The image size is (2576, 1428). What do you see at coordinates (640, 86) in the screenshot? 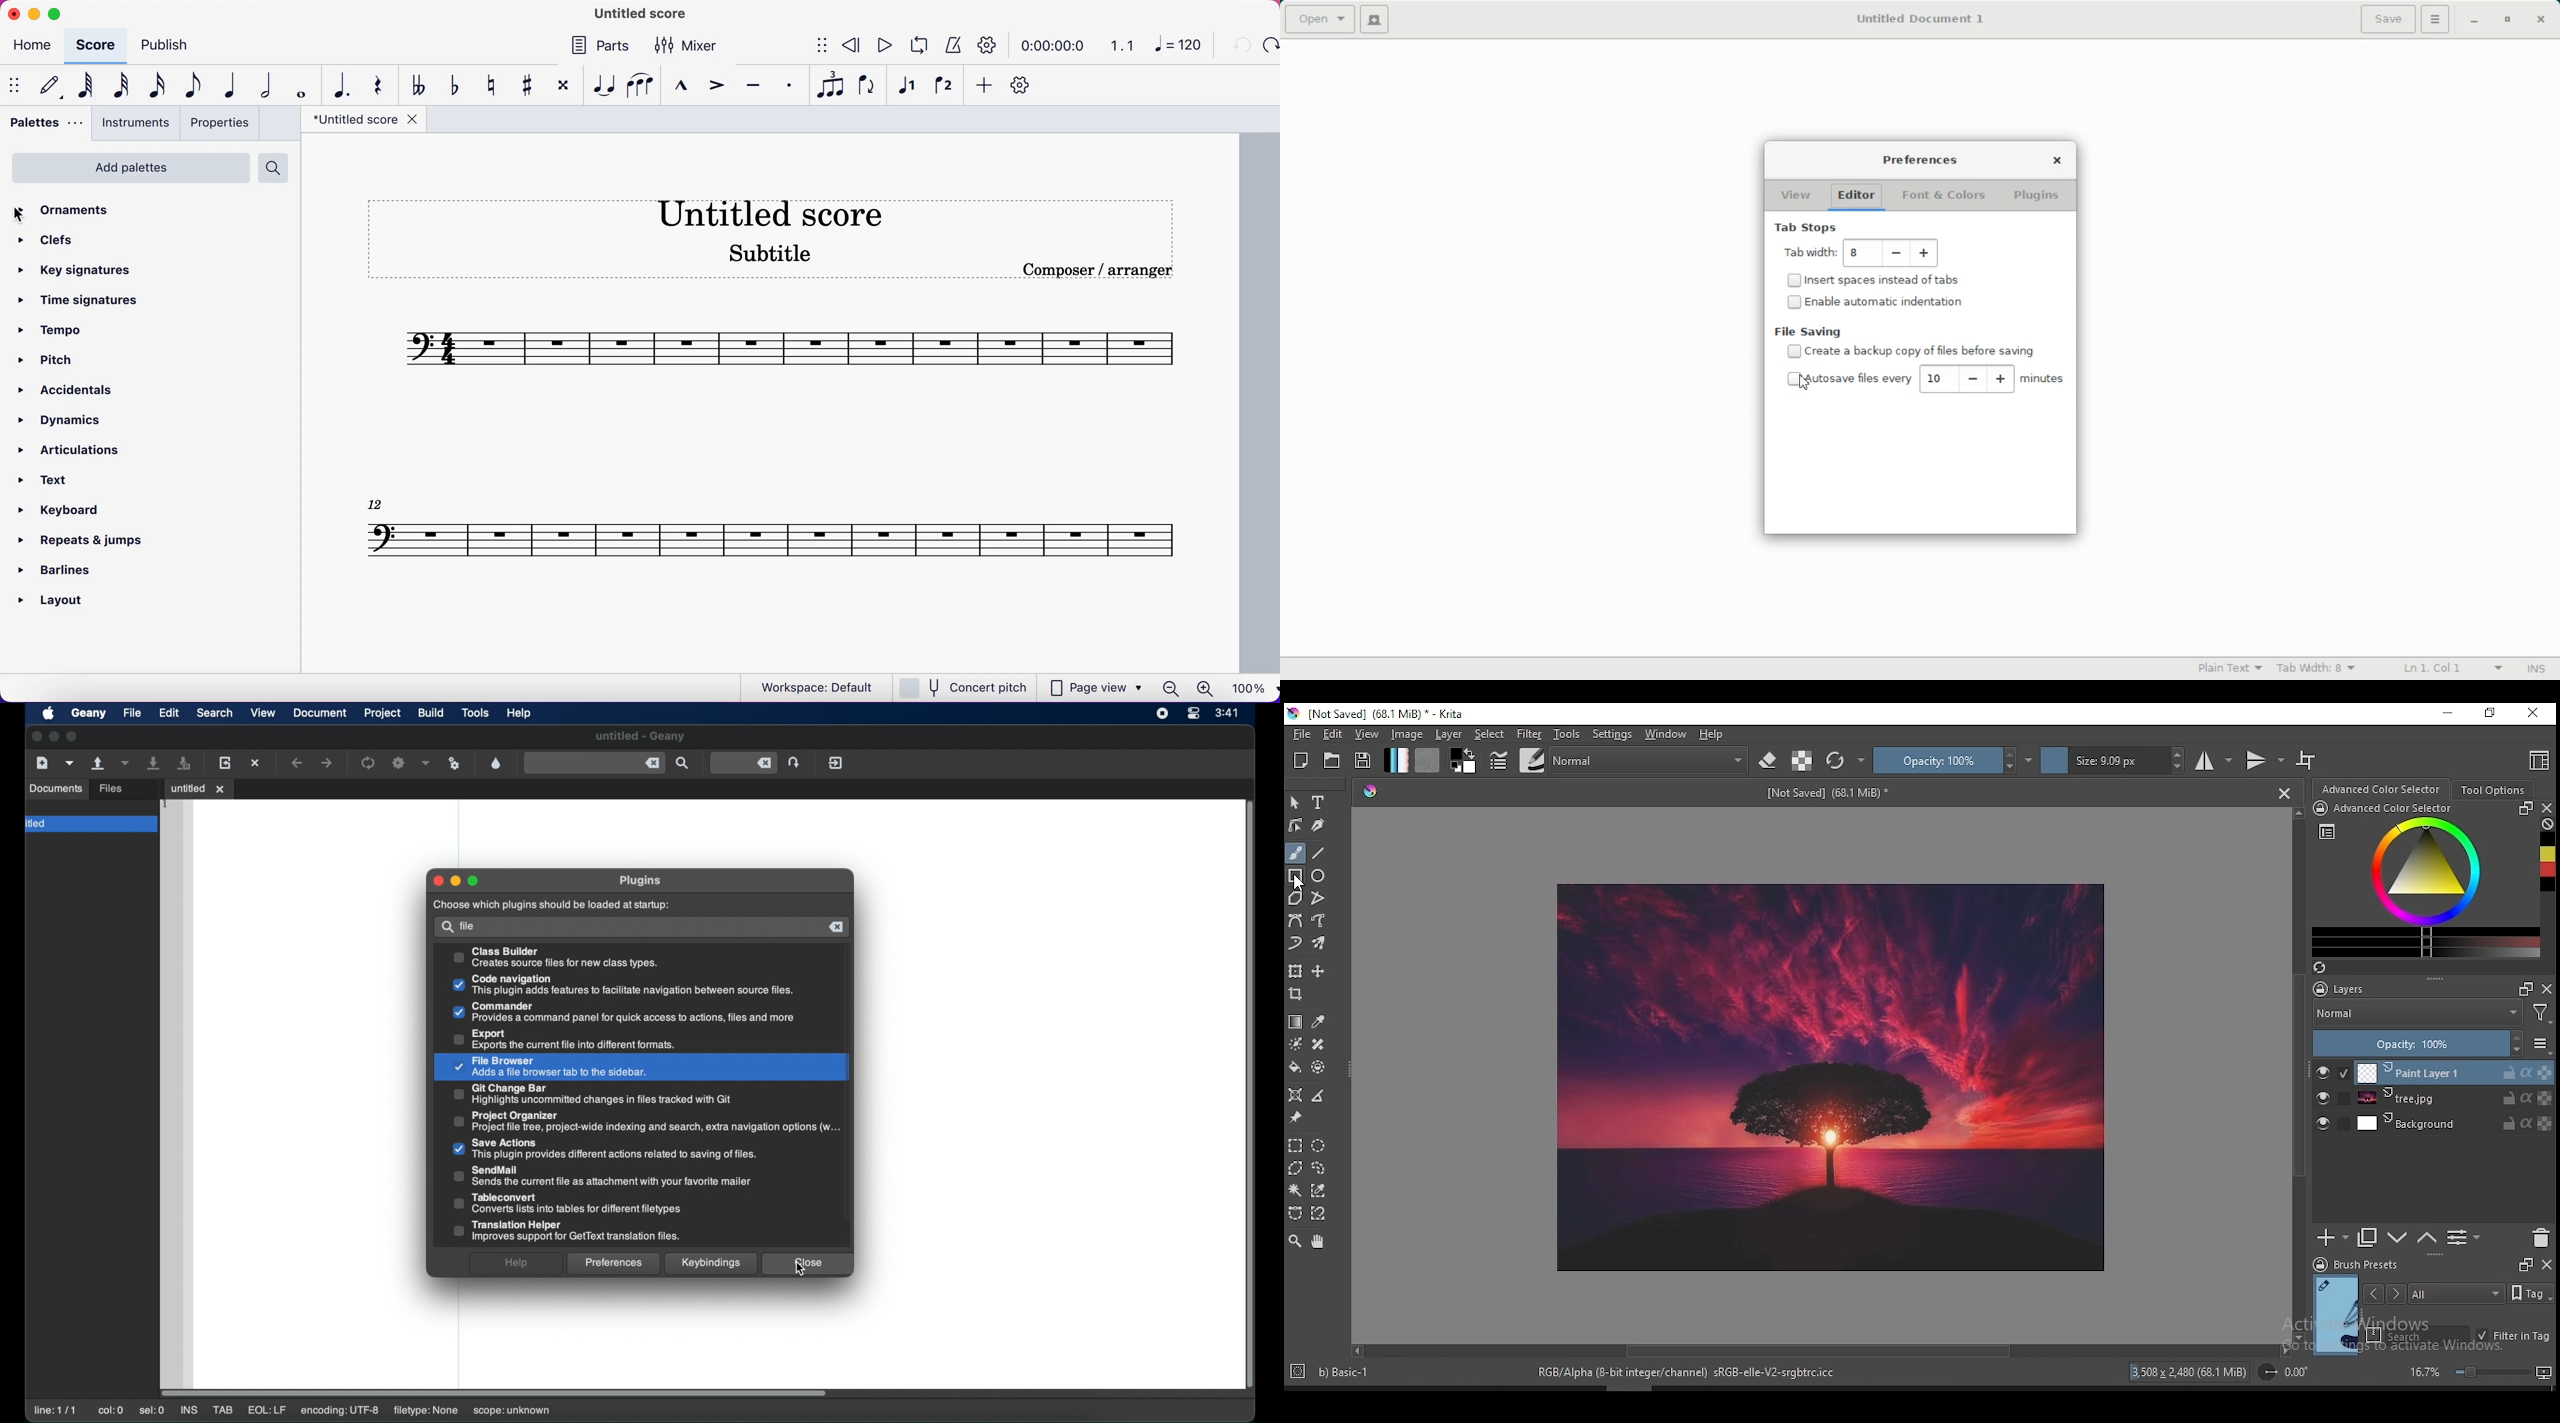
I see `slur` at bounding box center [640, 86].